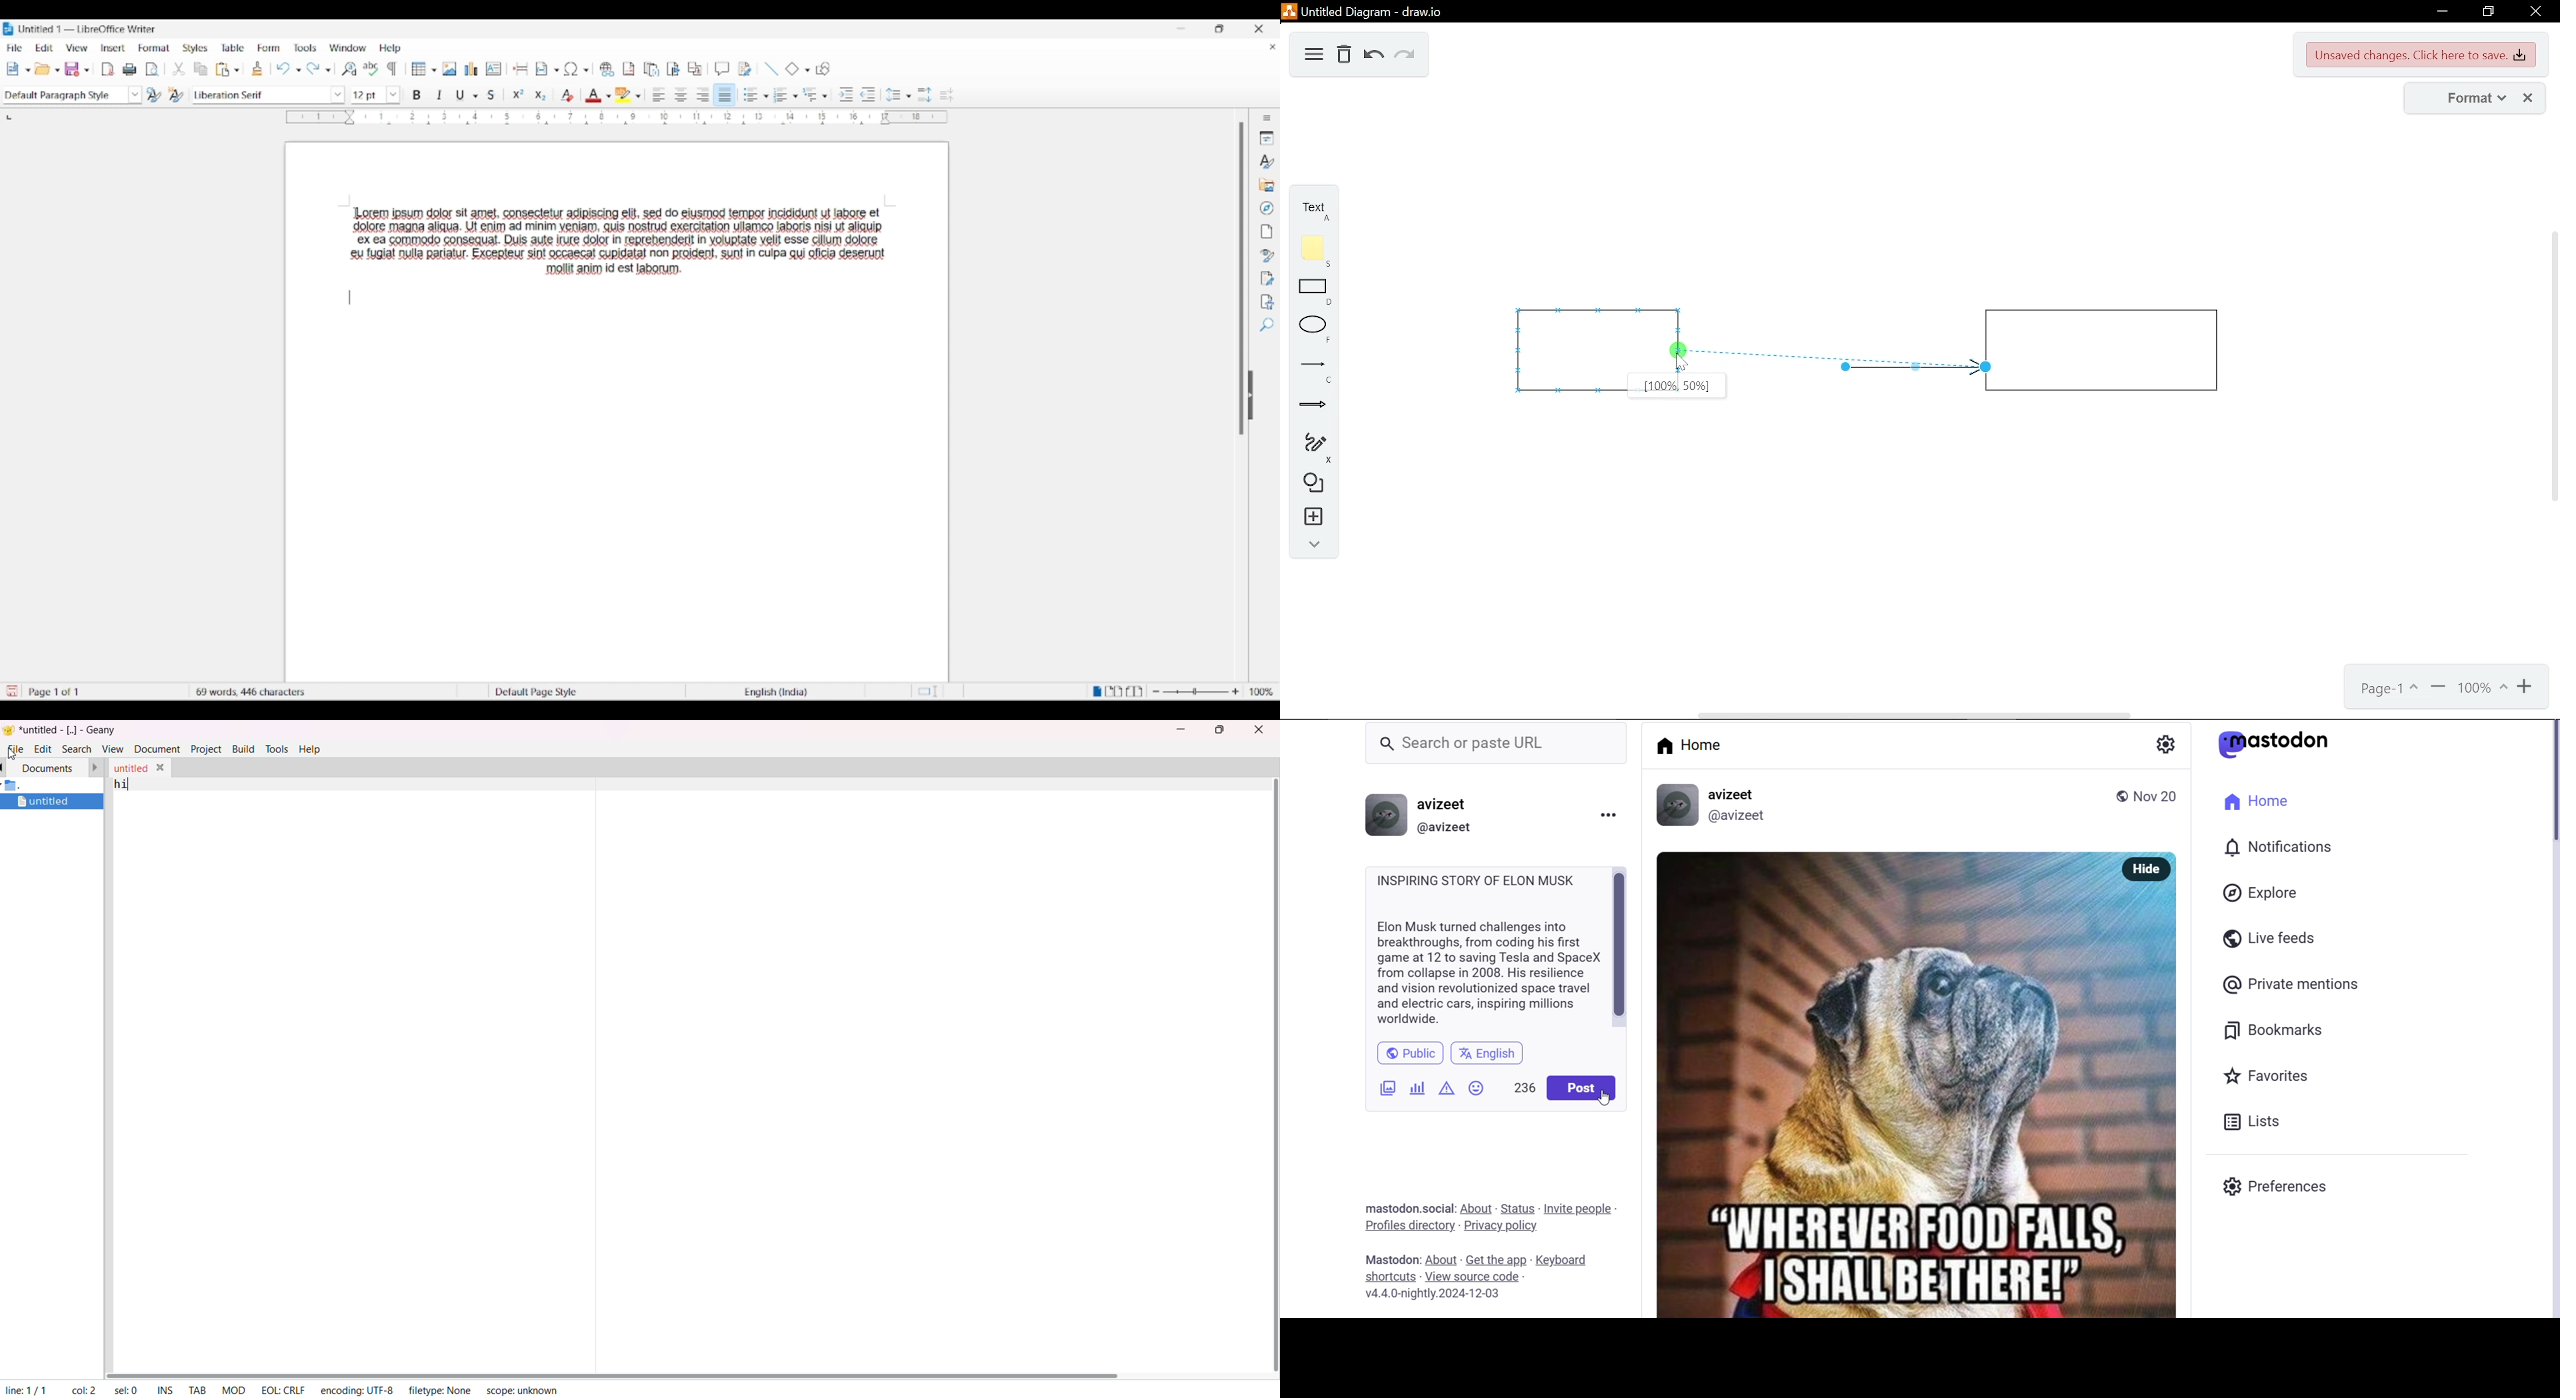 The image size is (2576, 1400). Describe the element at coordinates (541, 96) in the screenshot. I see `Subscript` at that location.